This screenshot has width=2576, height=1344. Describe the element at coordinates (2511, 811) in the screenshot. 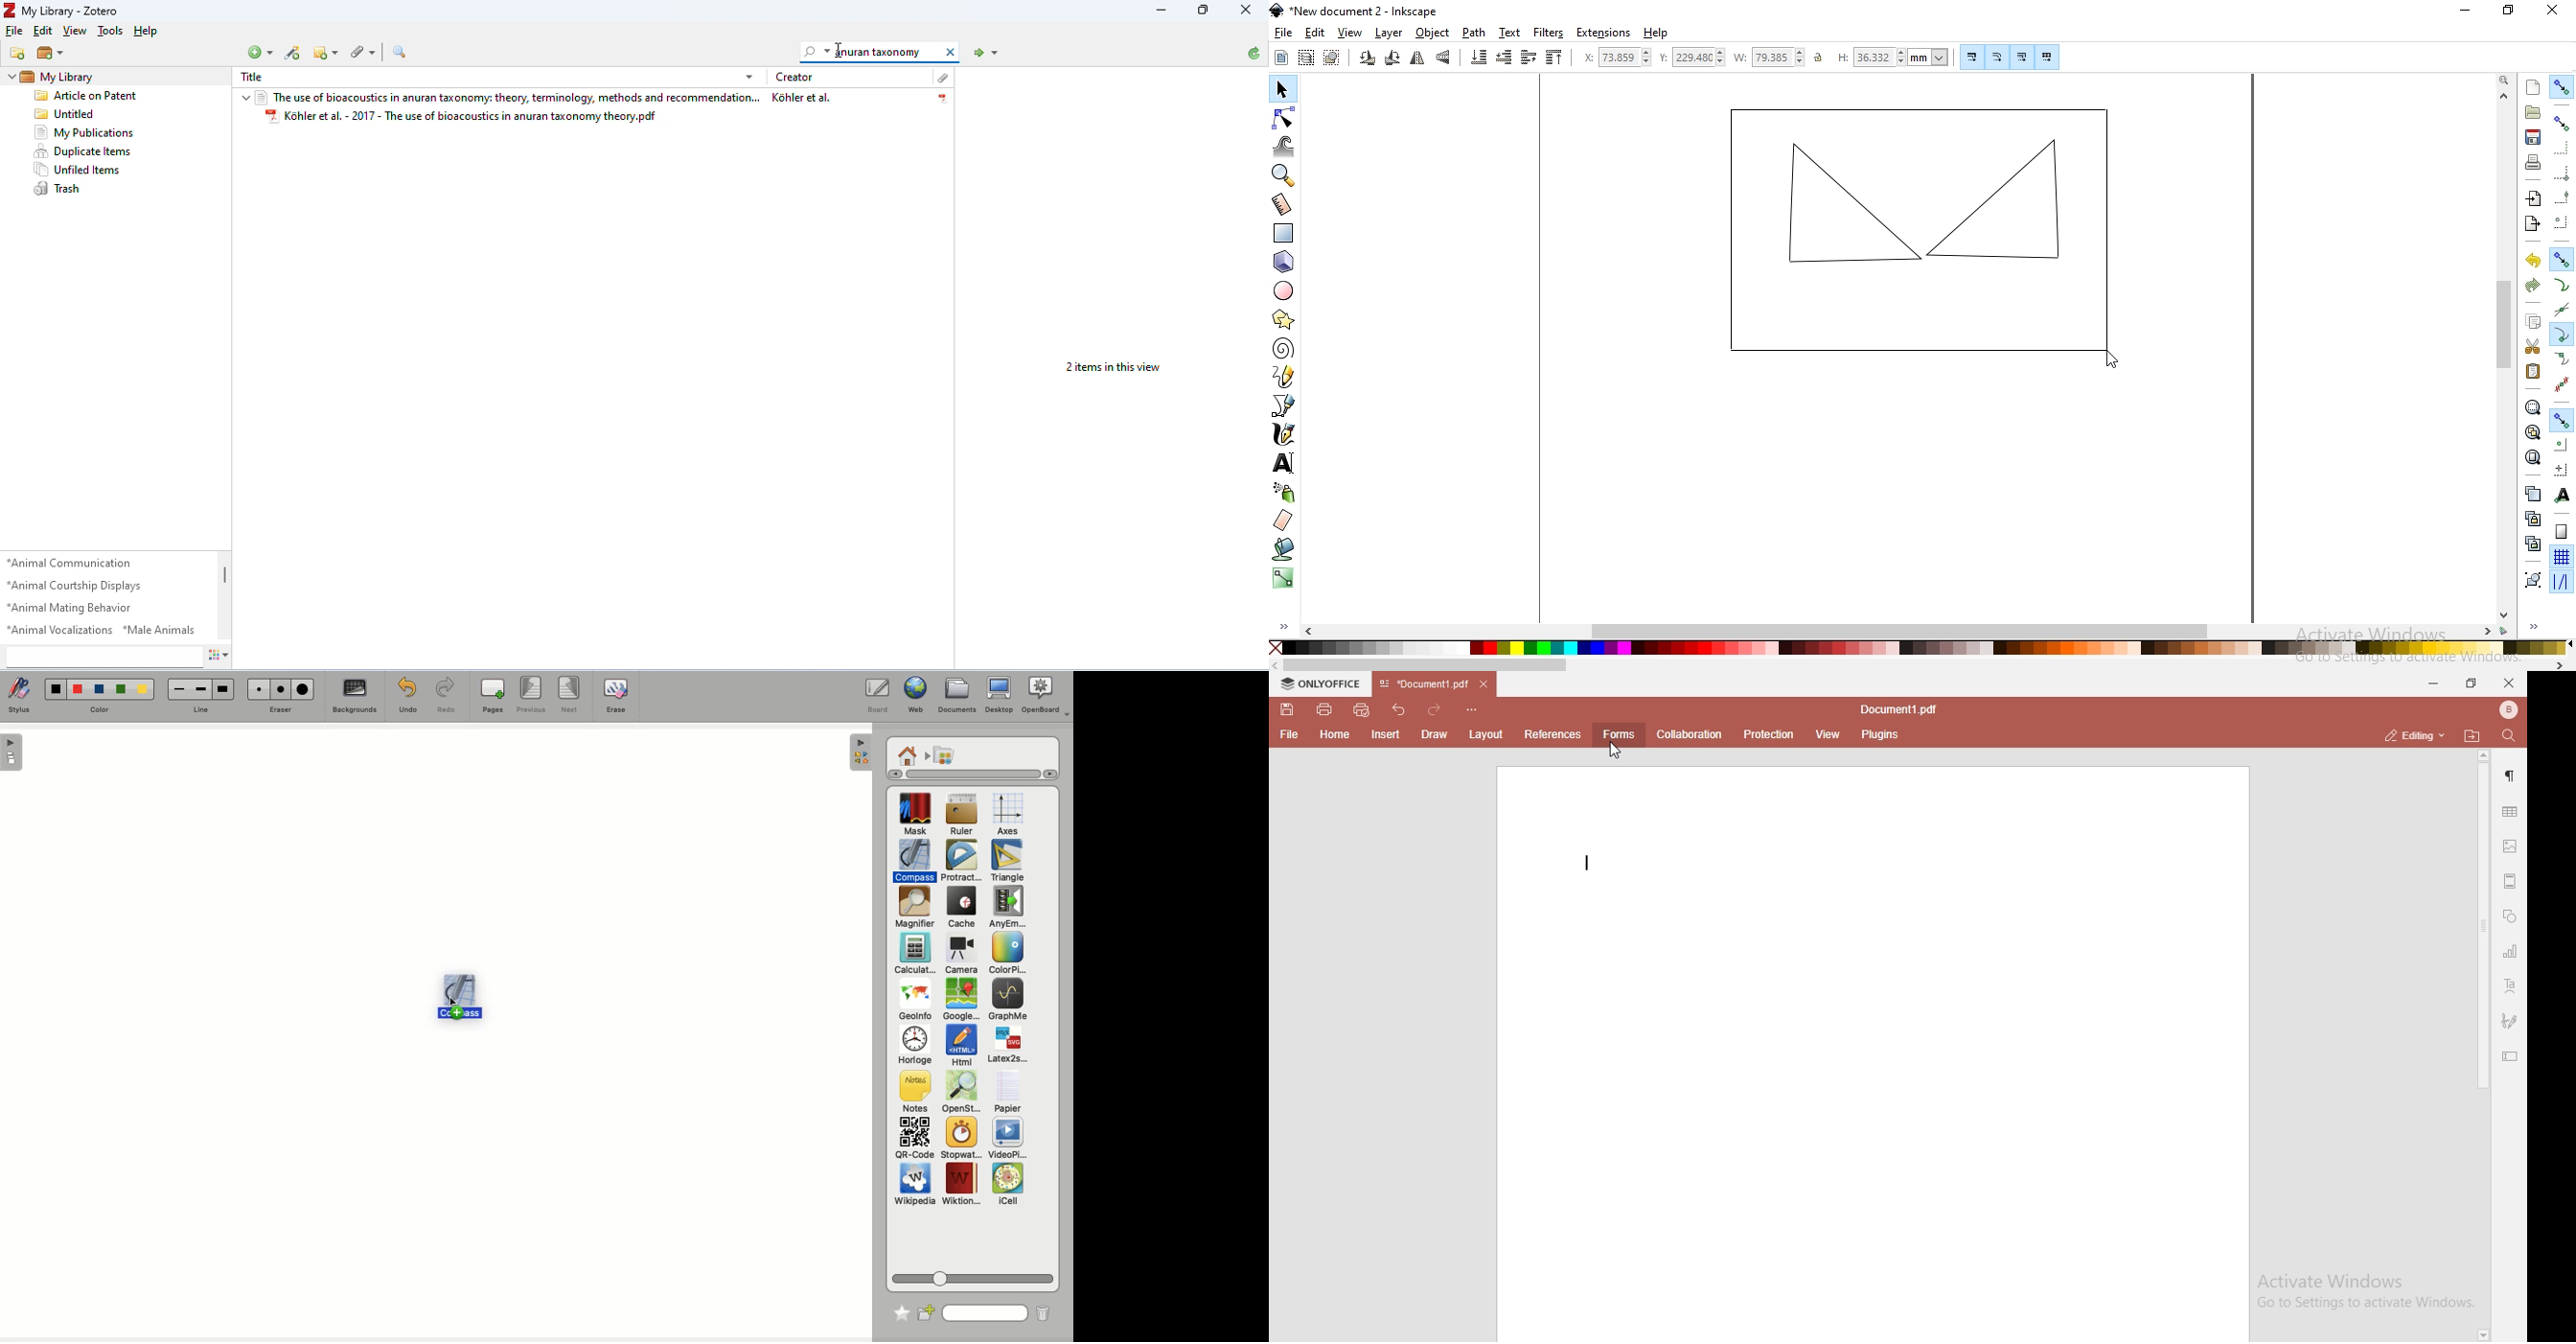

I see `table` at that location.